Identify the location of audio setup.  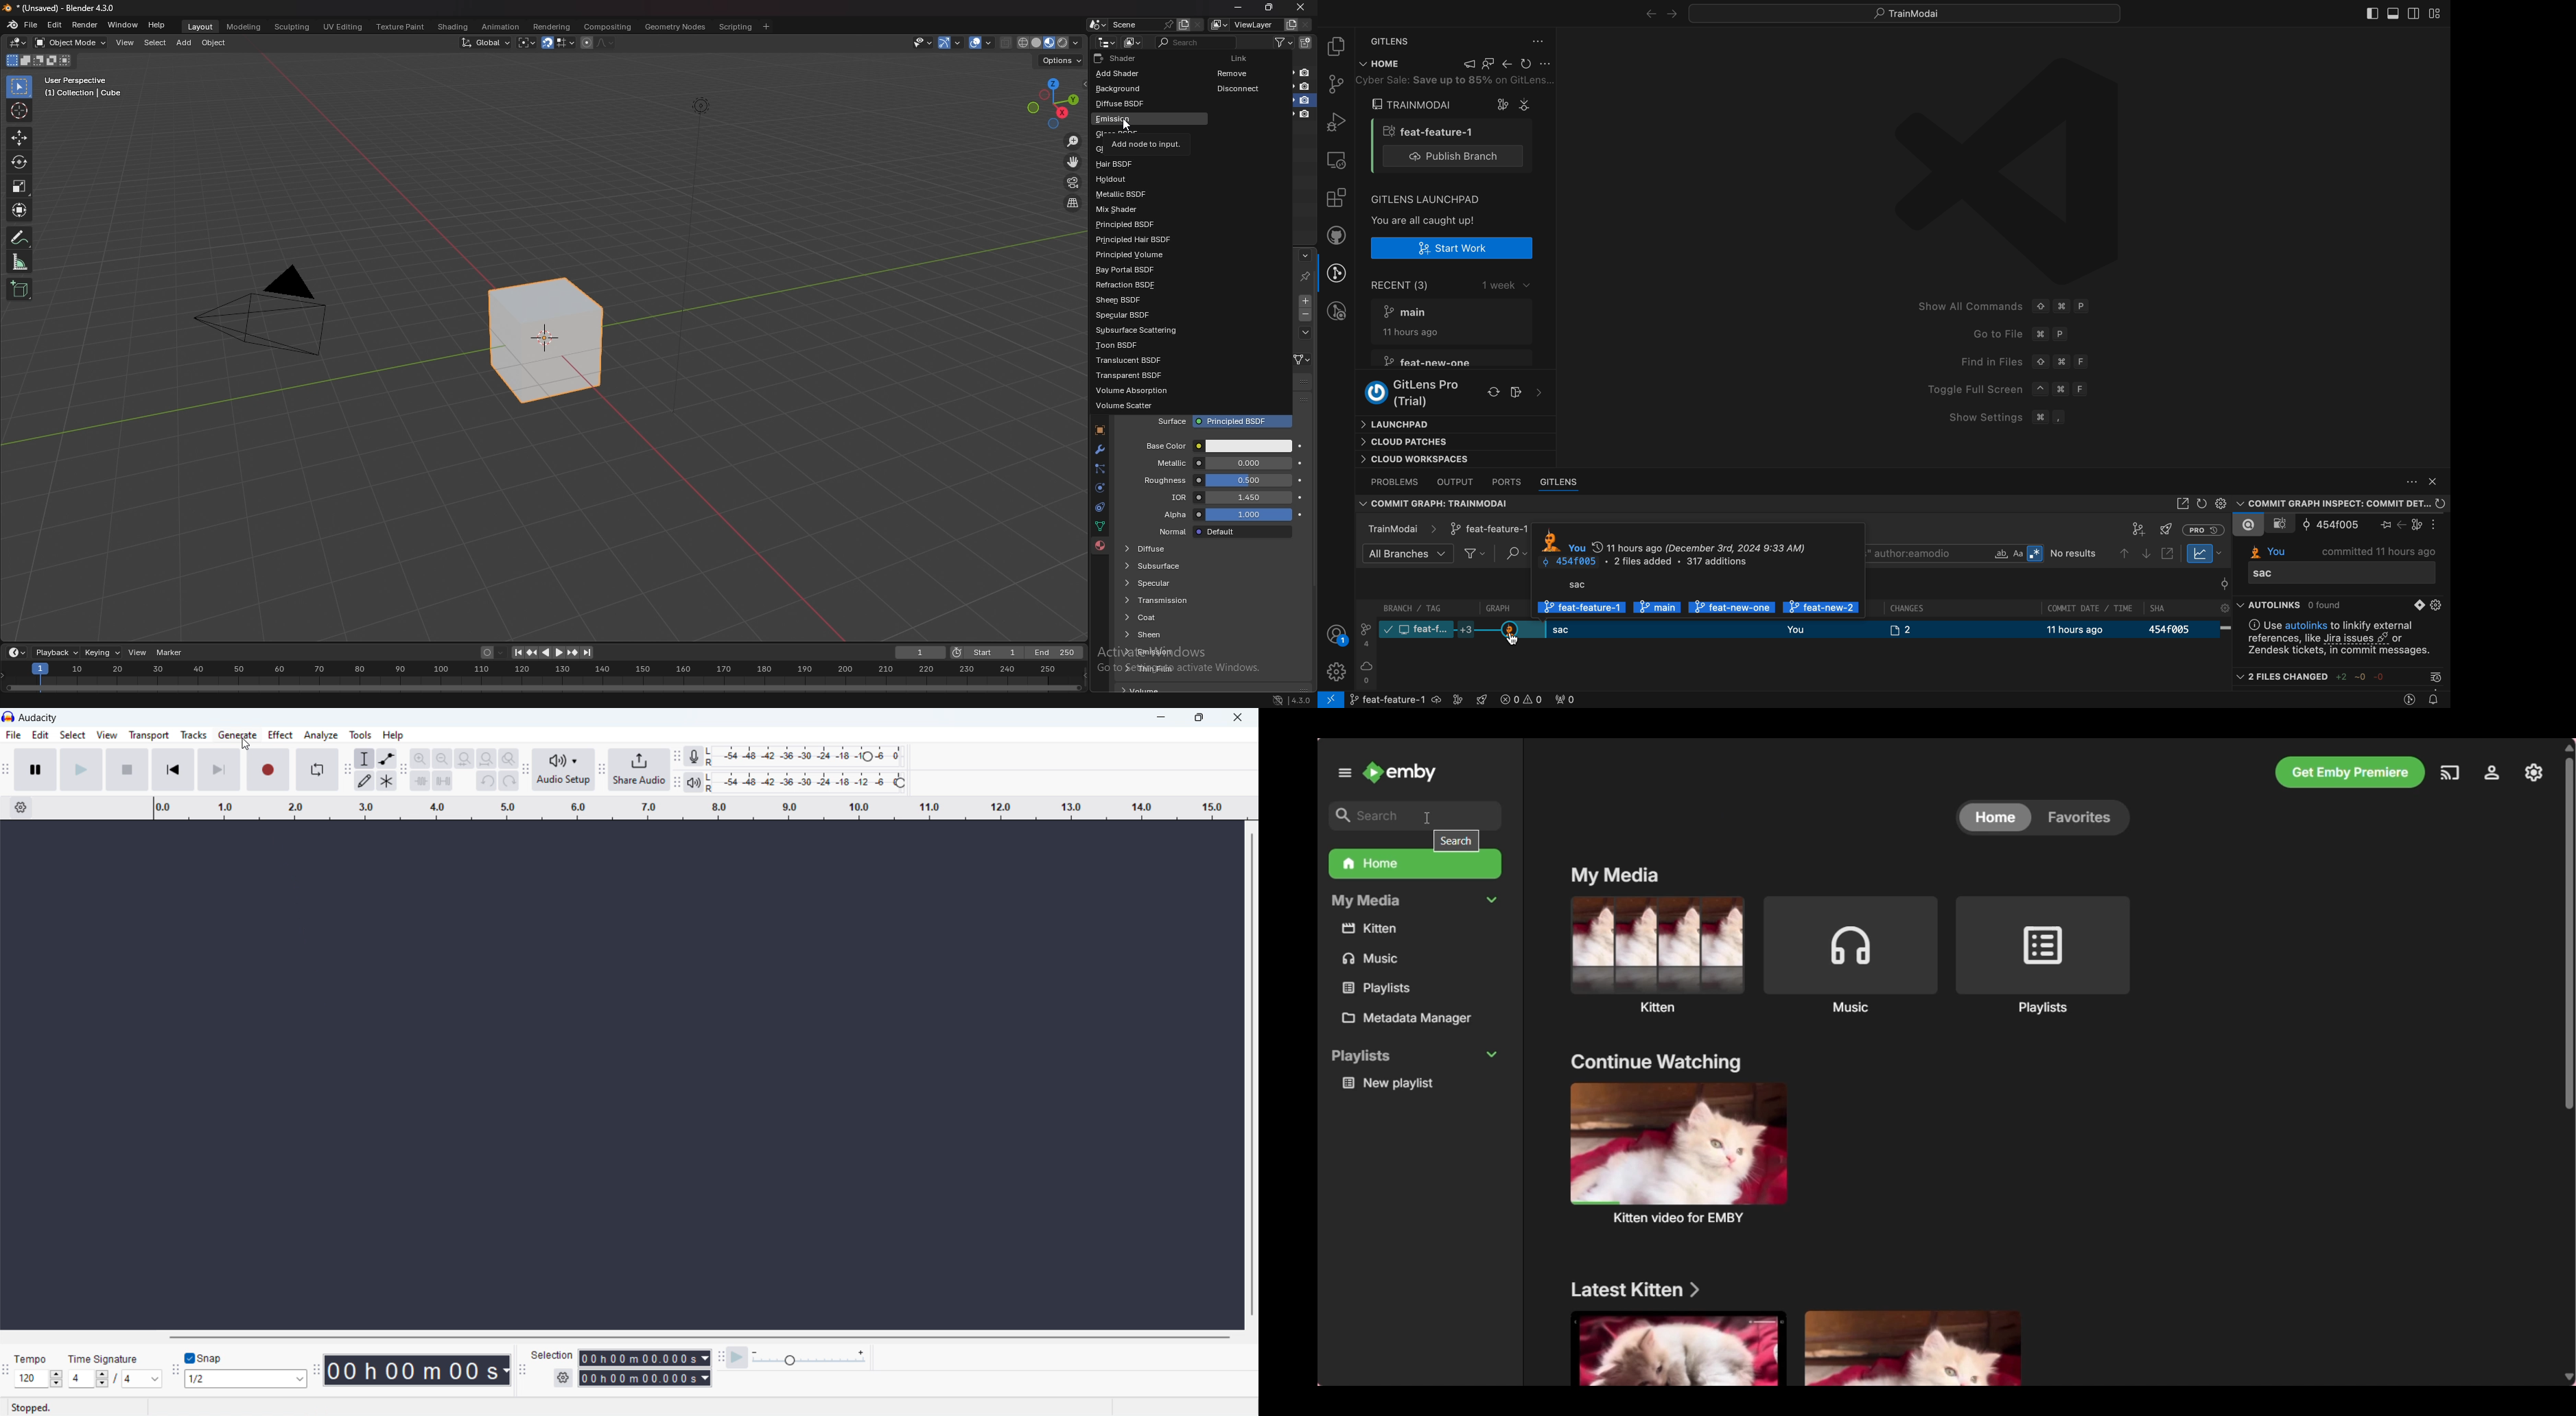
(563, 770).